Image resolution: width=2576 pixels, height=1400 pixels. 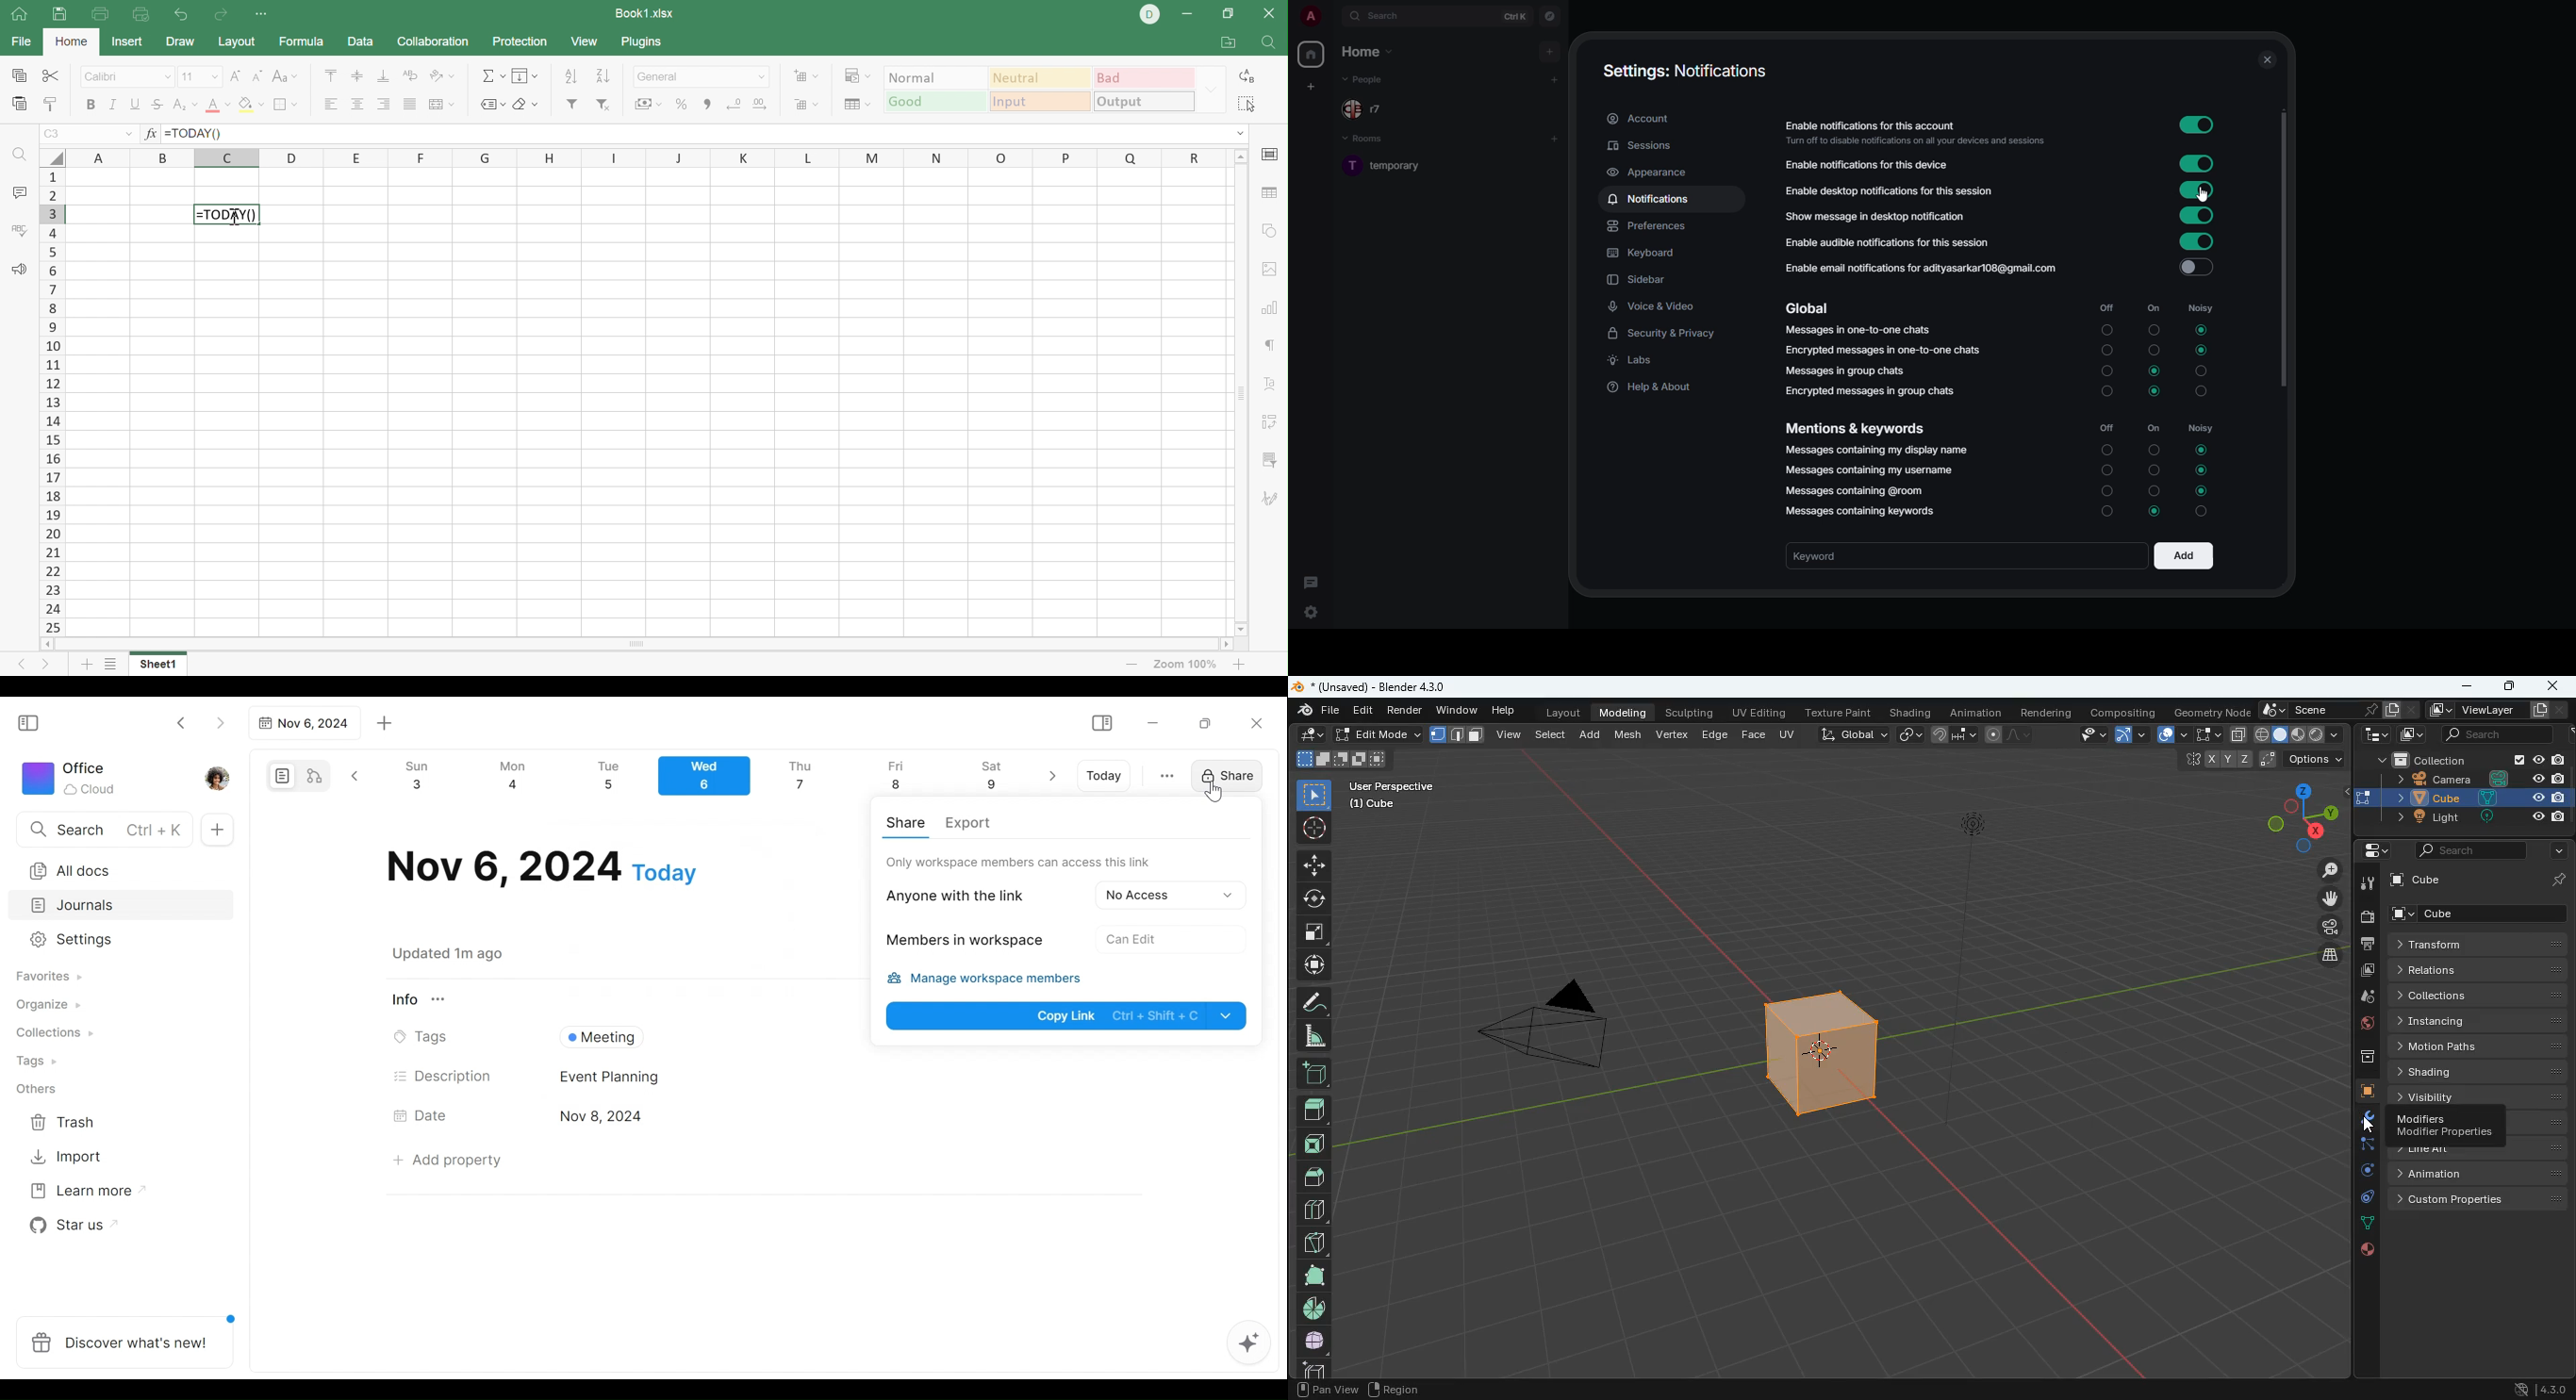 What do you see at coordinates (19, 15) in the screenshot?
I see `Home` at bounding box center [19, 15].